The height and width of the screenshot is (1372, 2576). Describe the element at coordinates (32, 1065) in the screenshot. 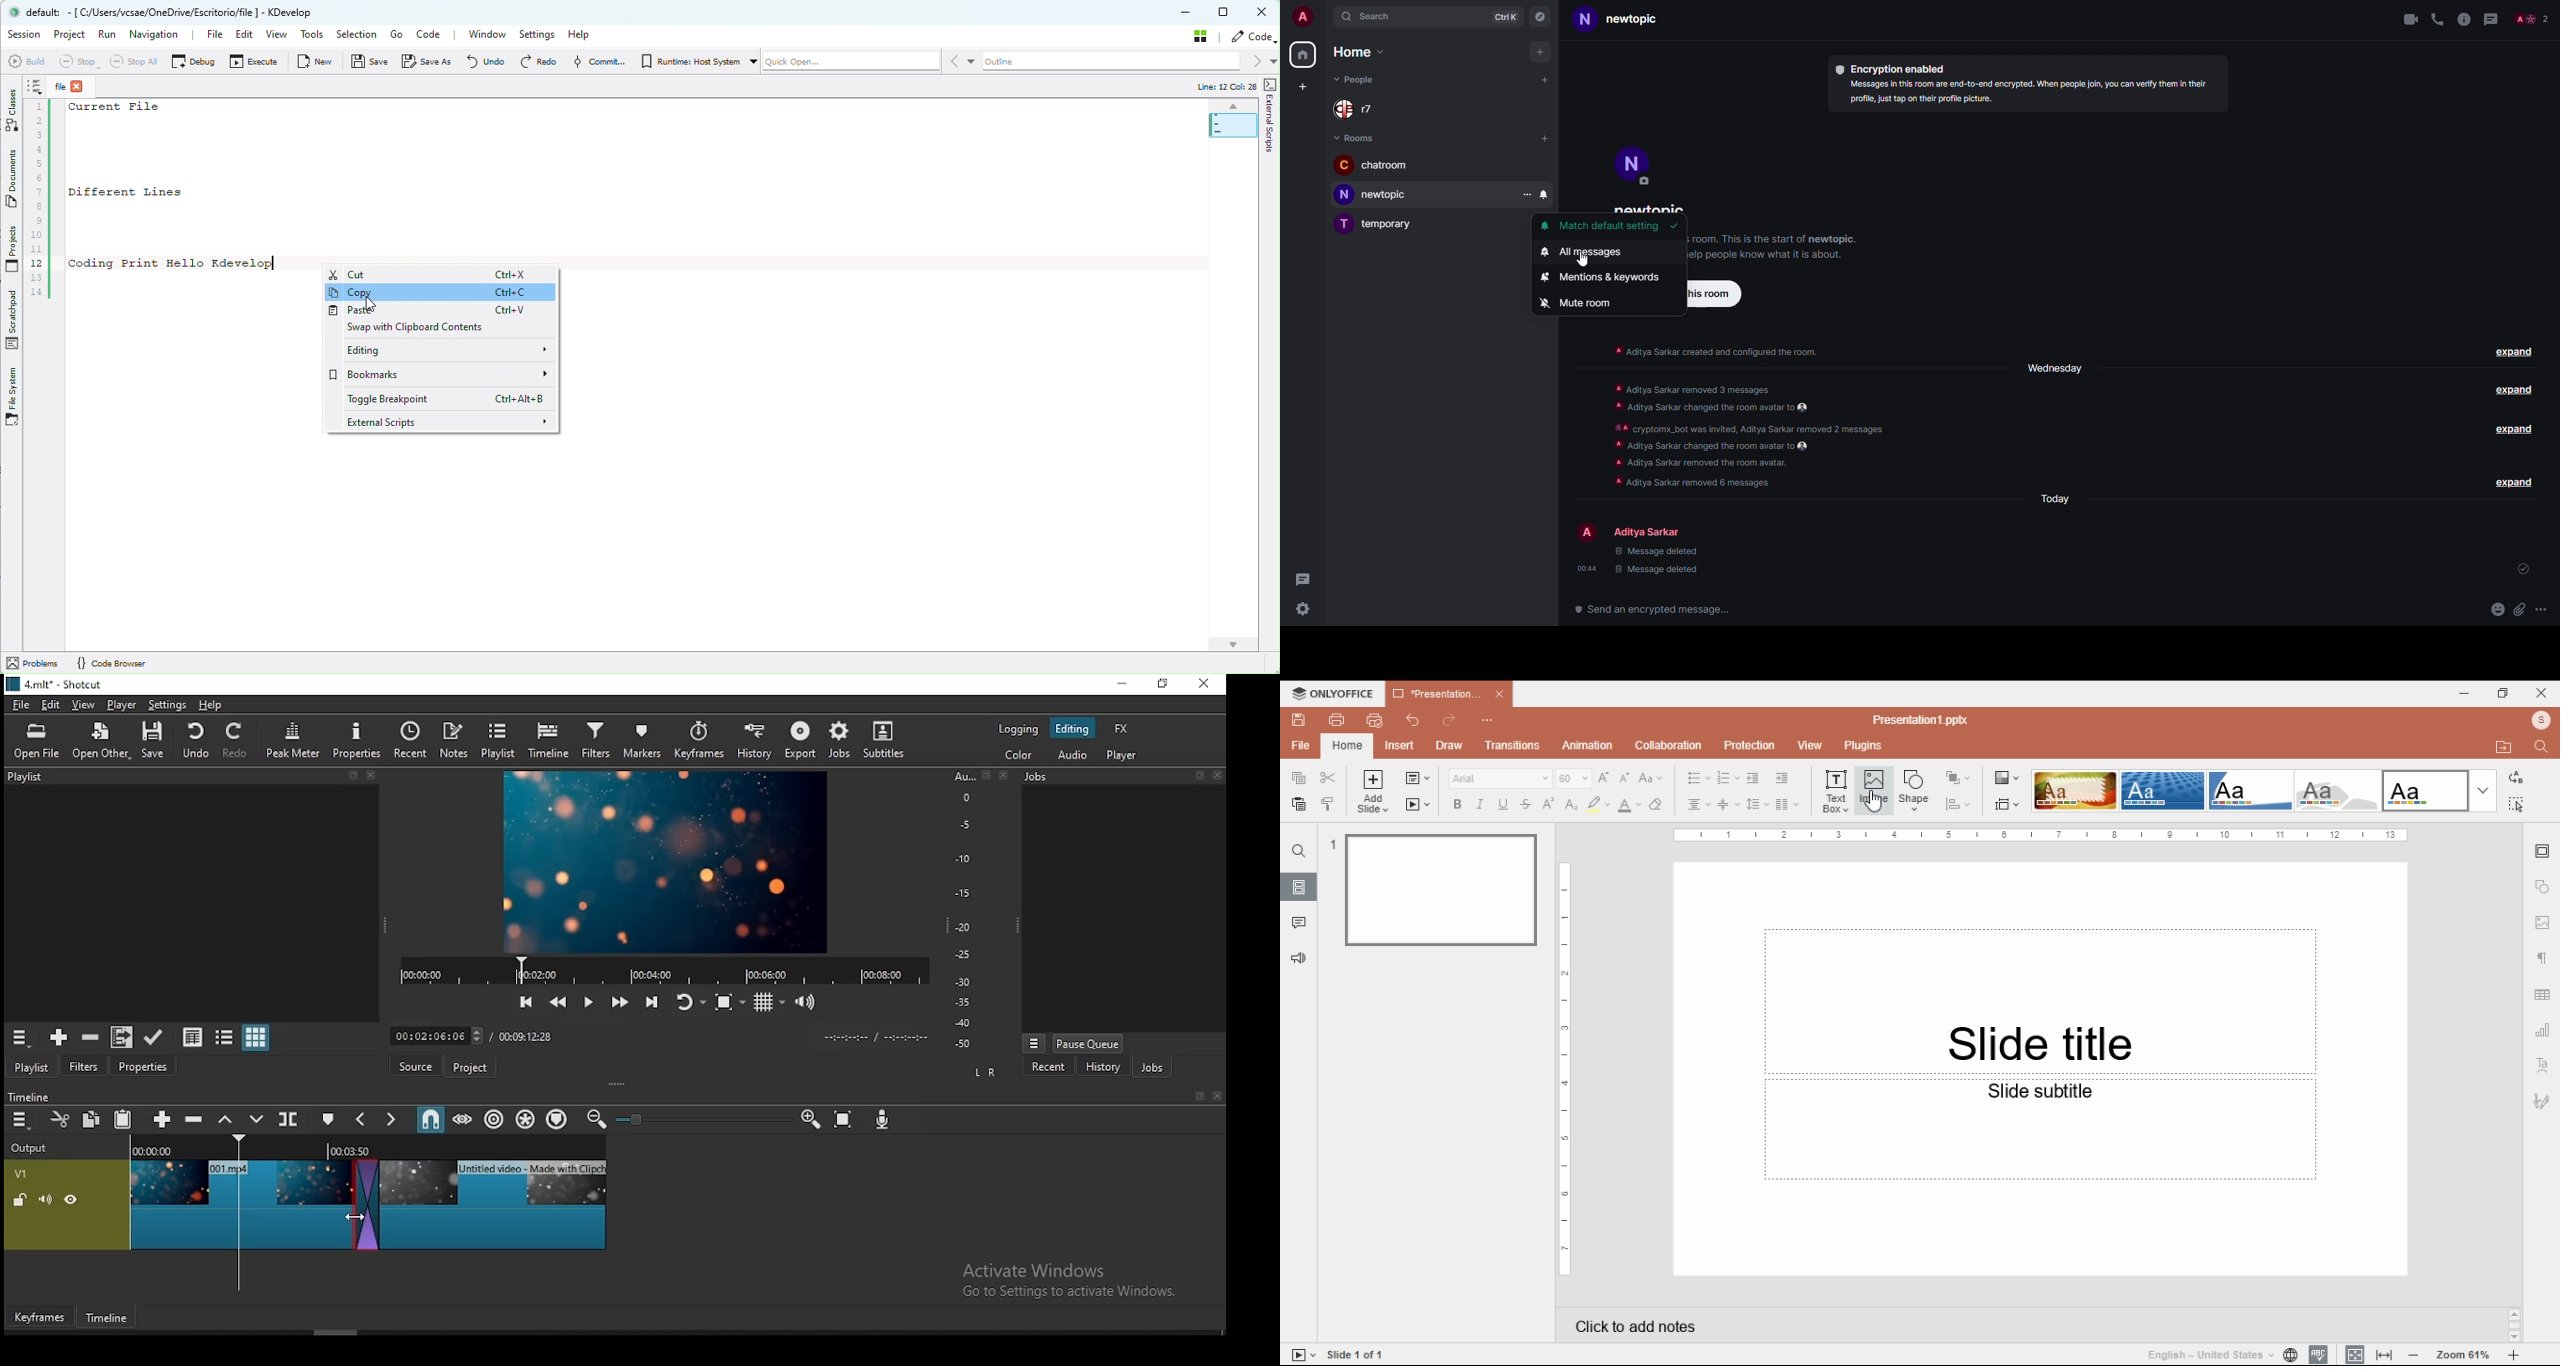

I see `playlist` at that location.